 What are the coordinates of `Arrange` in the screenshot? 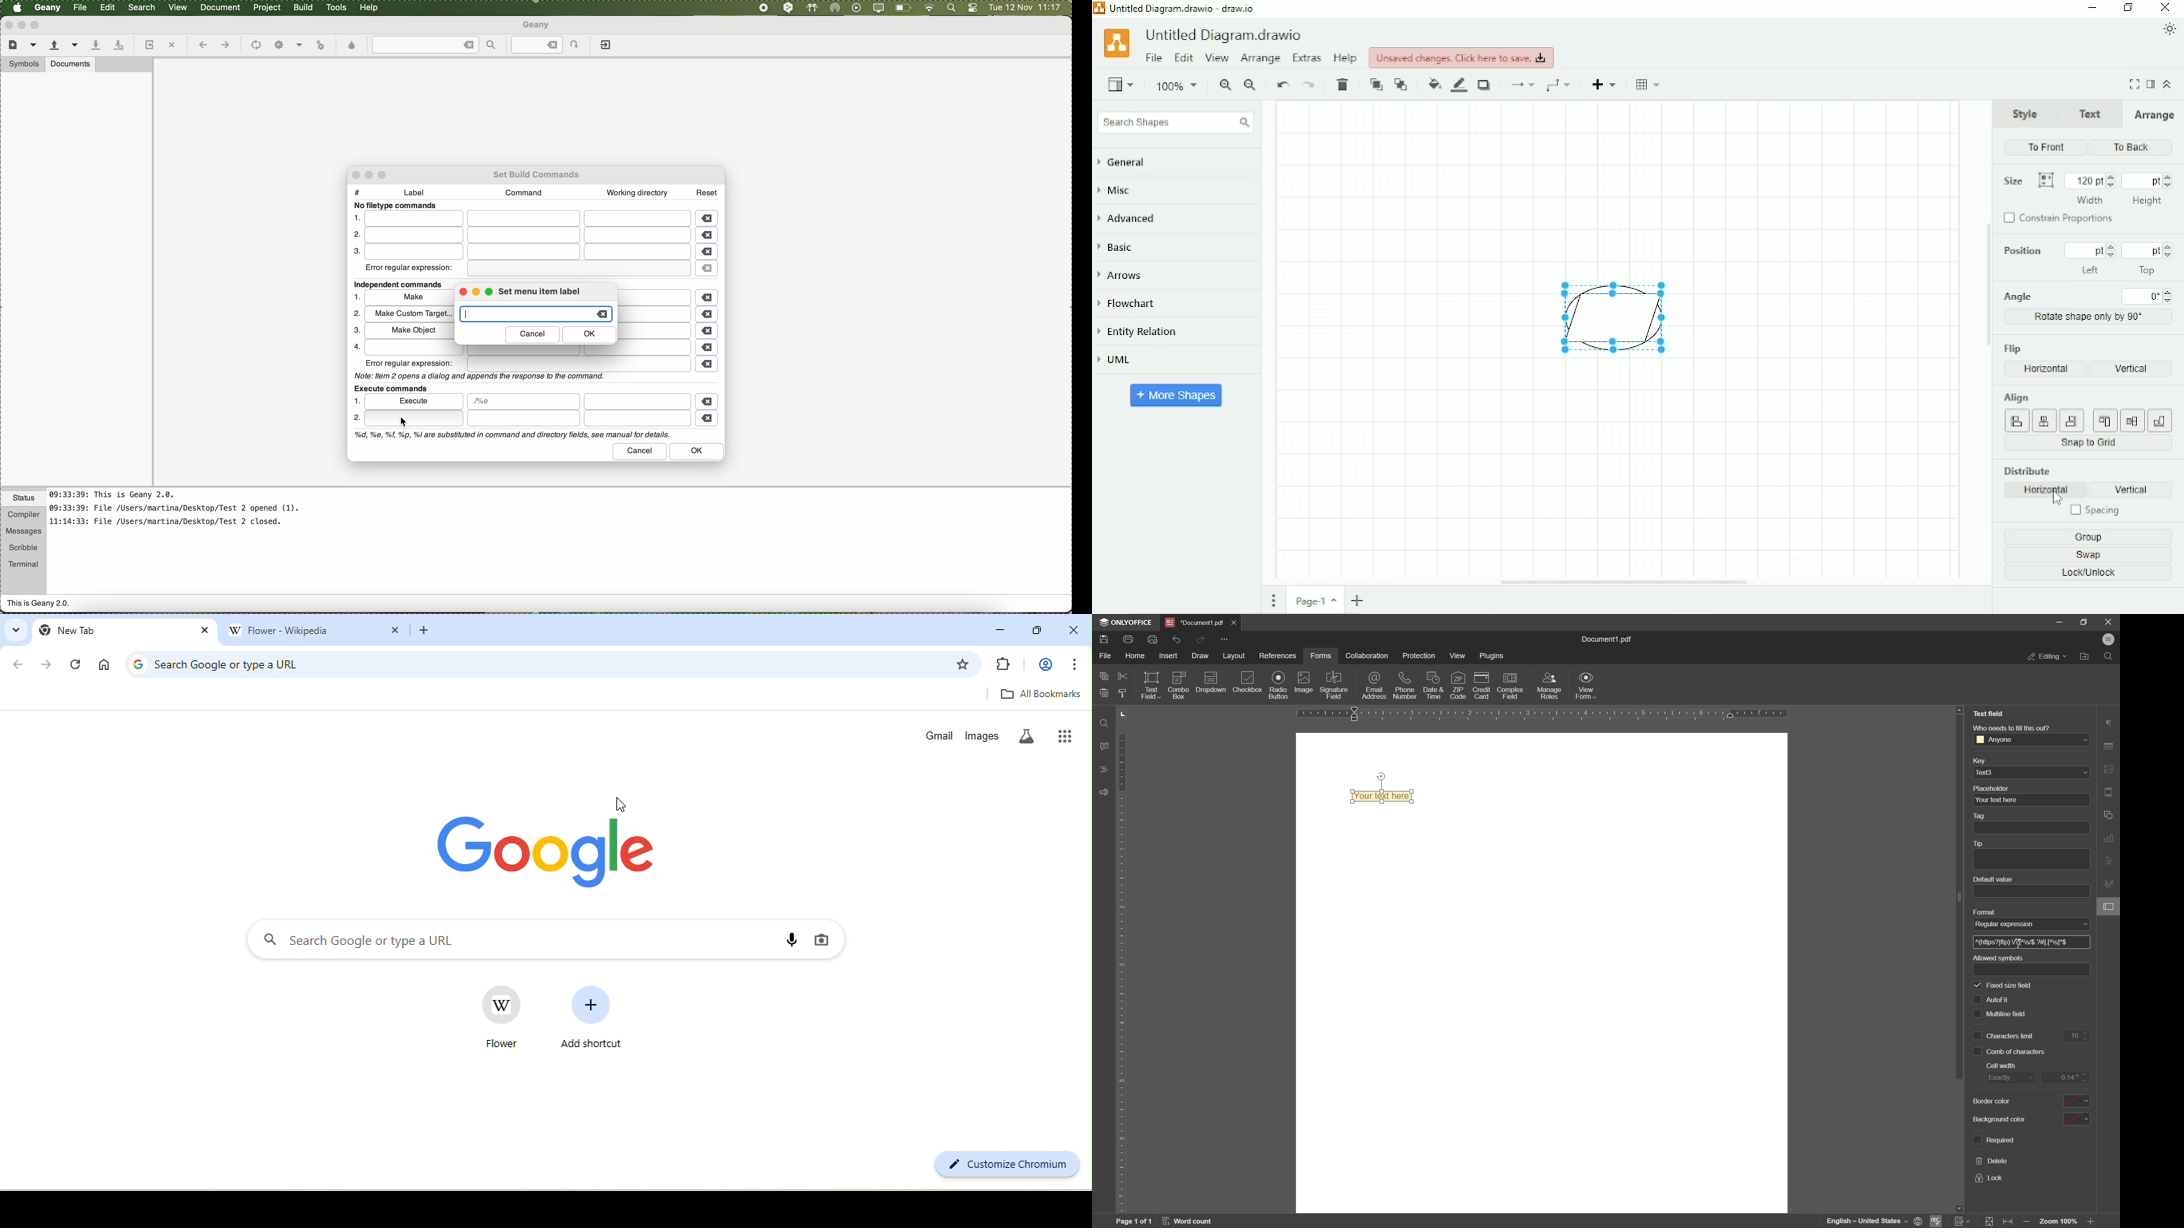 It's located at (2153, 115).